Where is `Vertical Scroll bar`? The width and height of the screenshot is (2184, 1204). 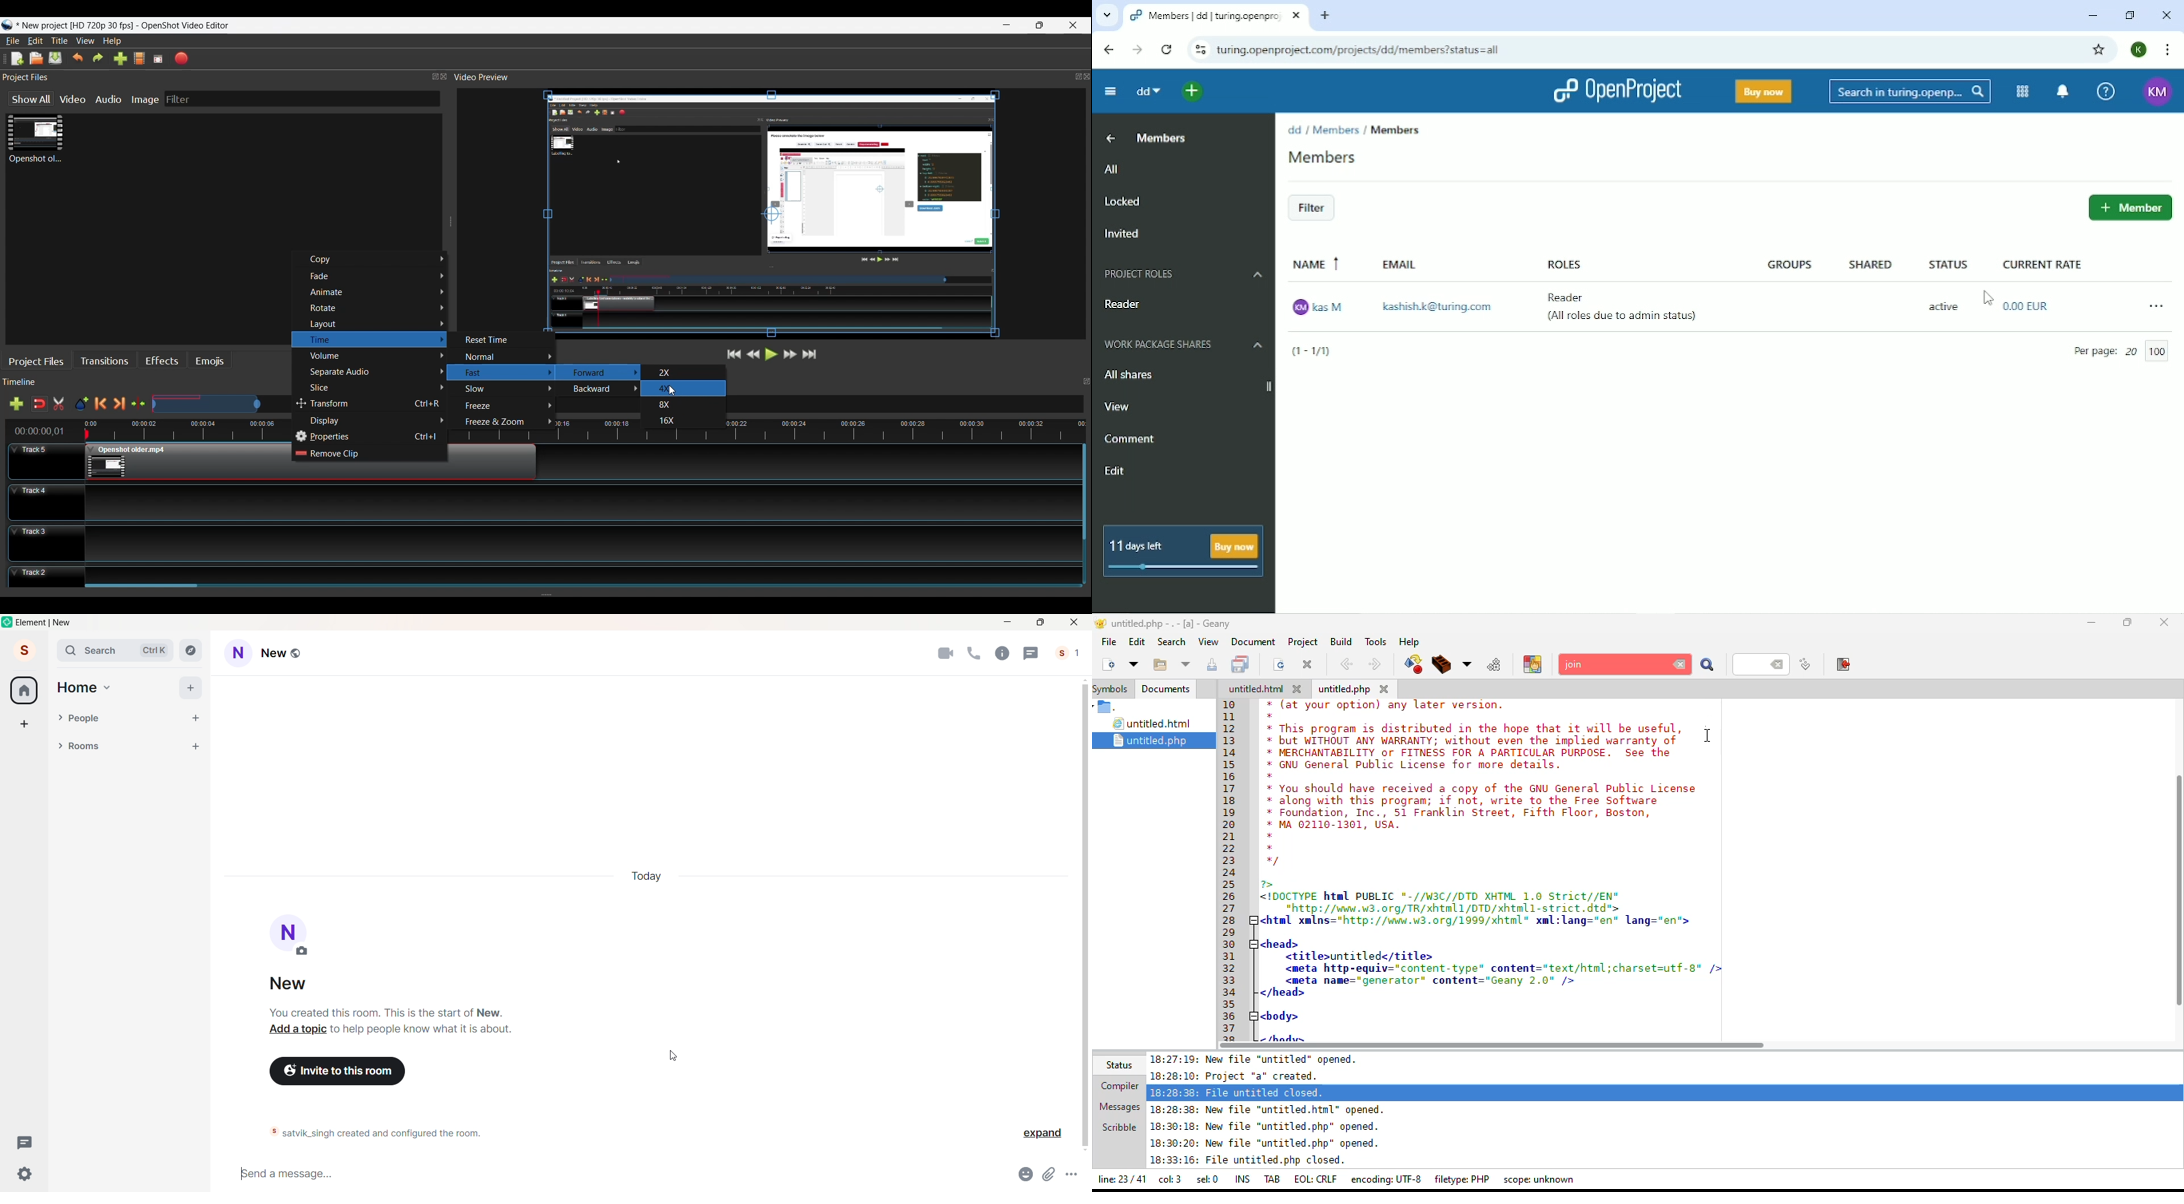
Vertical Scroll bar is located at coordinates (1082, 917).